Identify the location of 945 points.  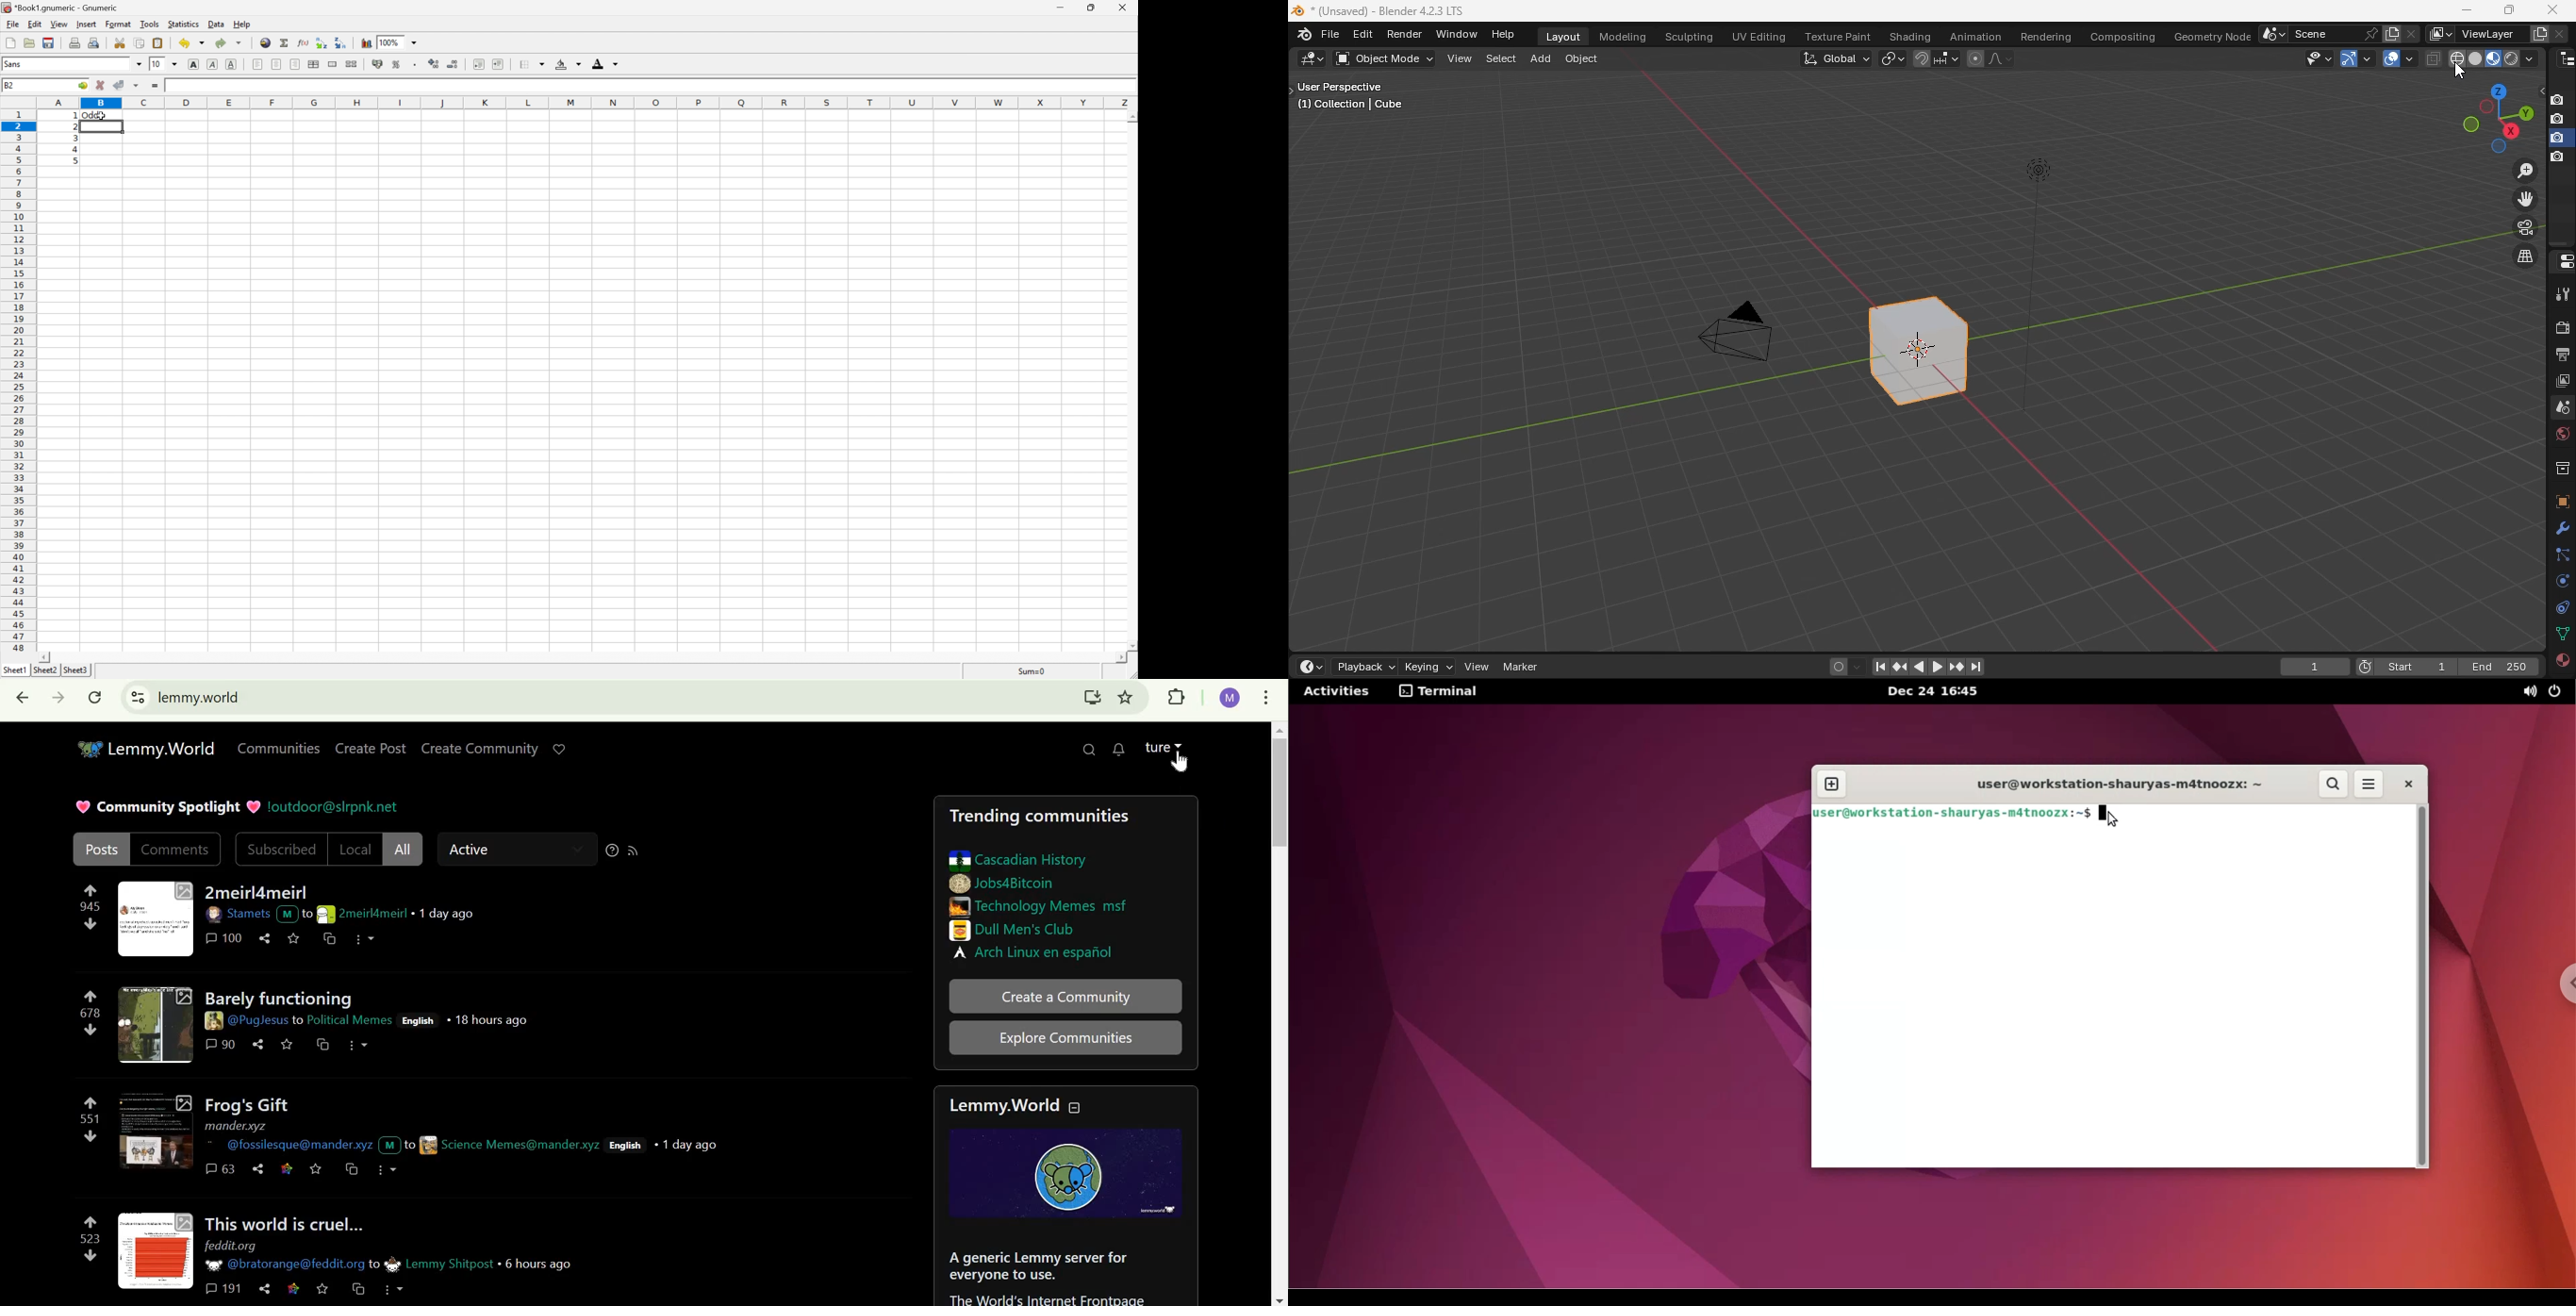
(88, 907).